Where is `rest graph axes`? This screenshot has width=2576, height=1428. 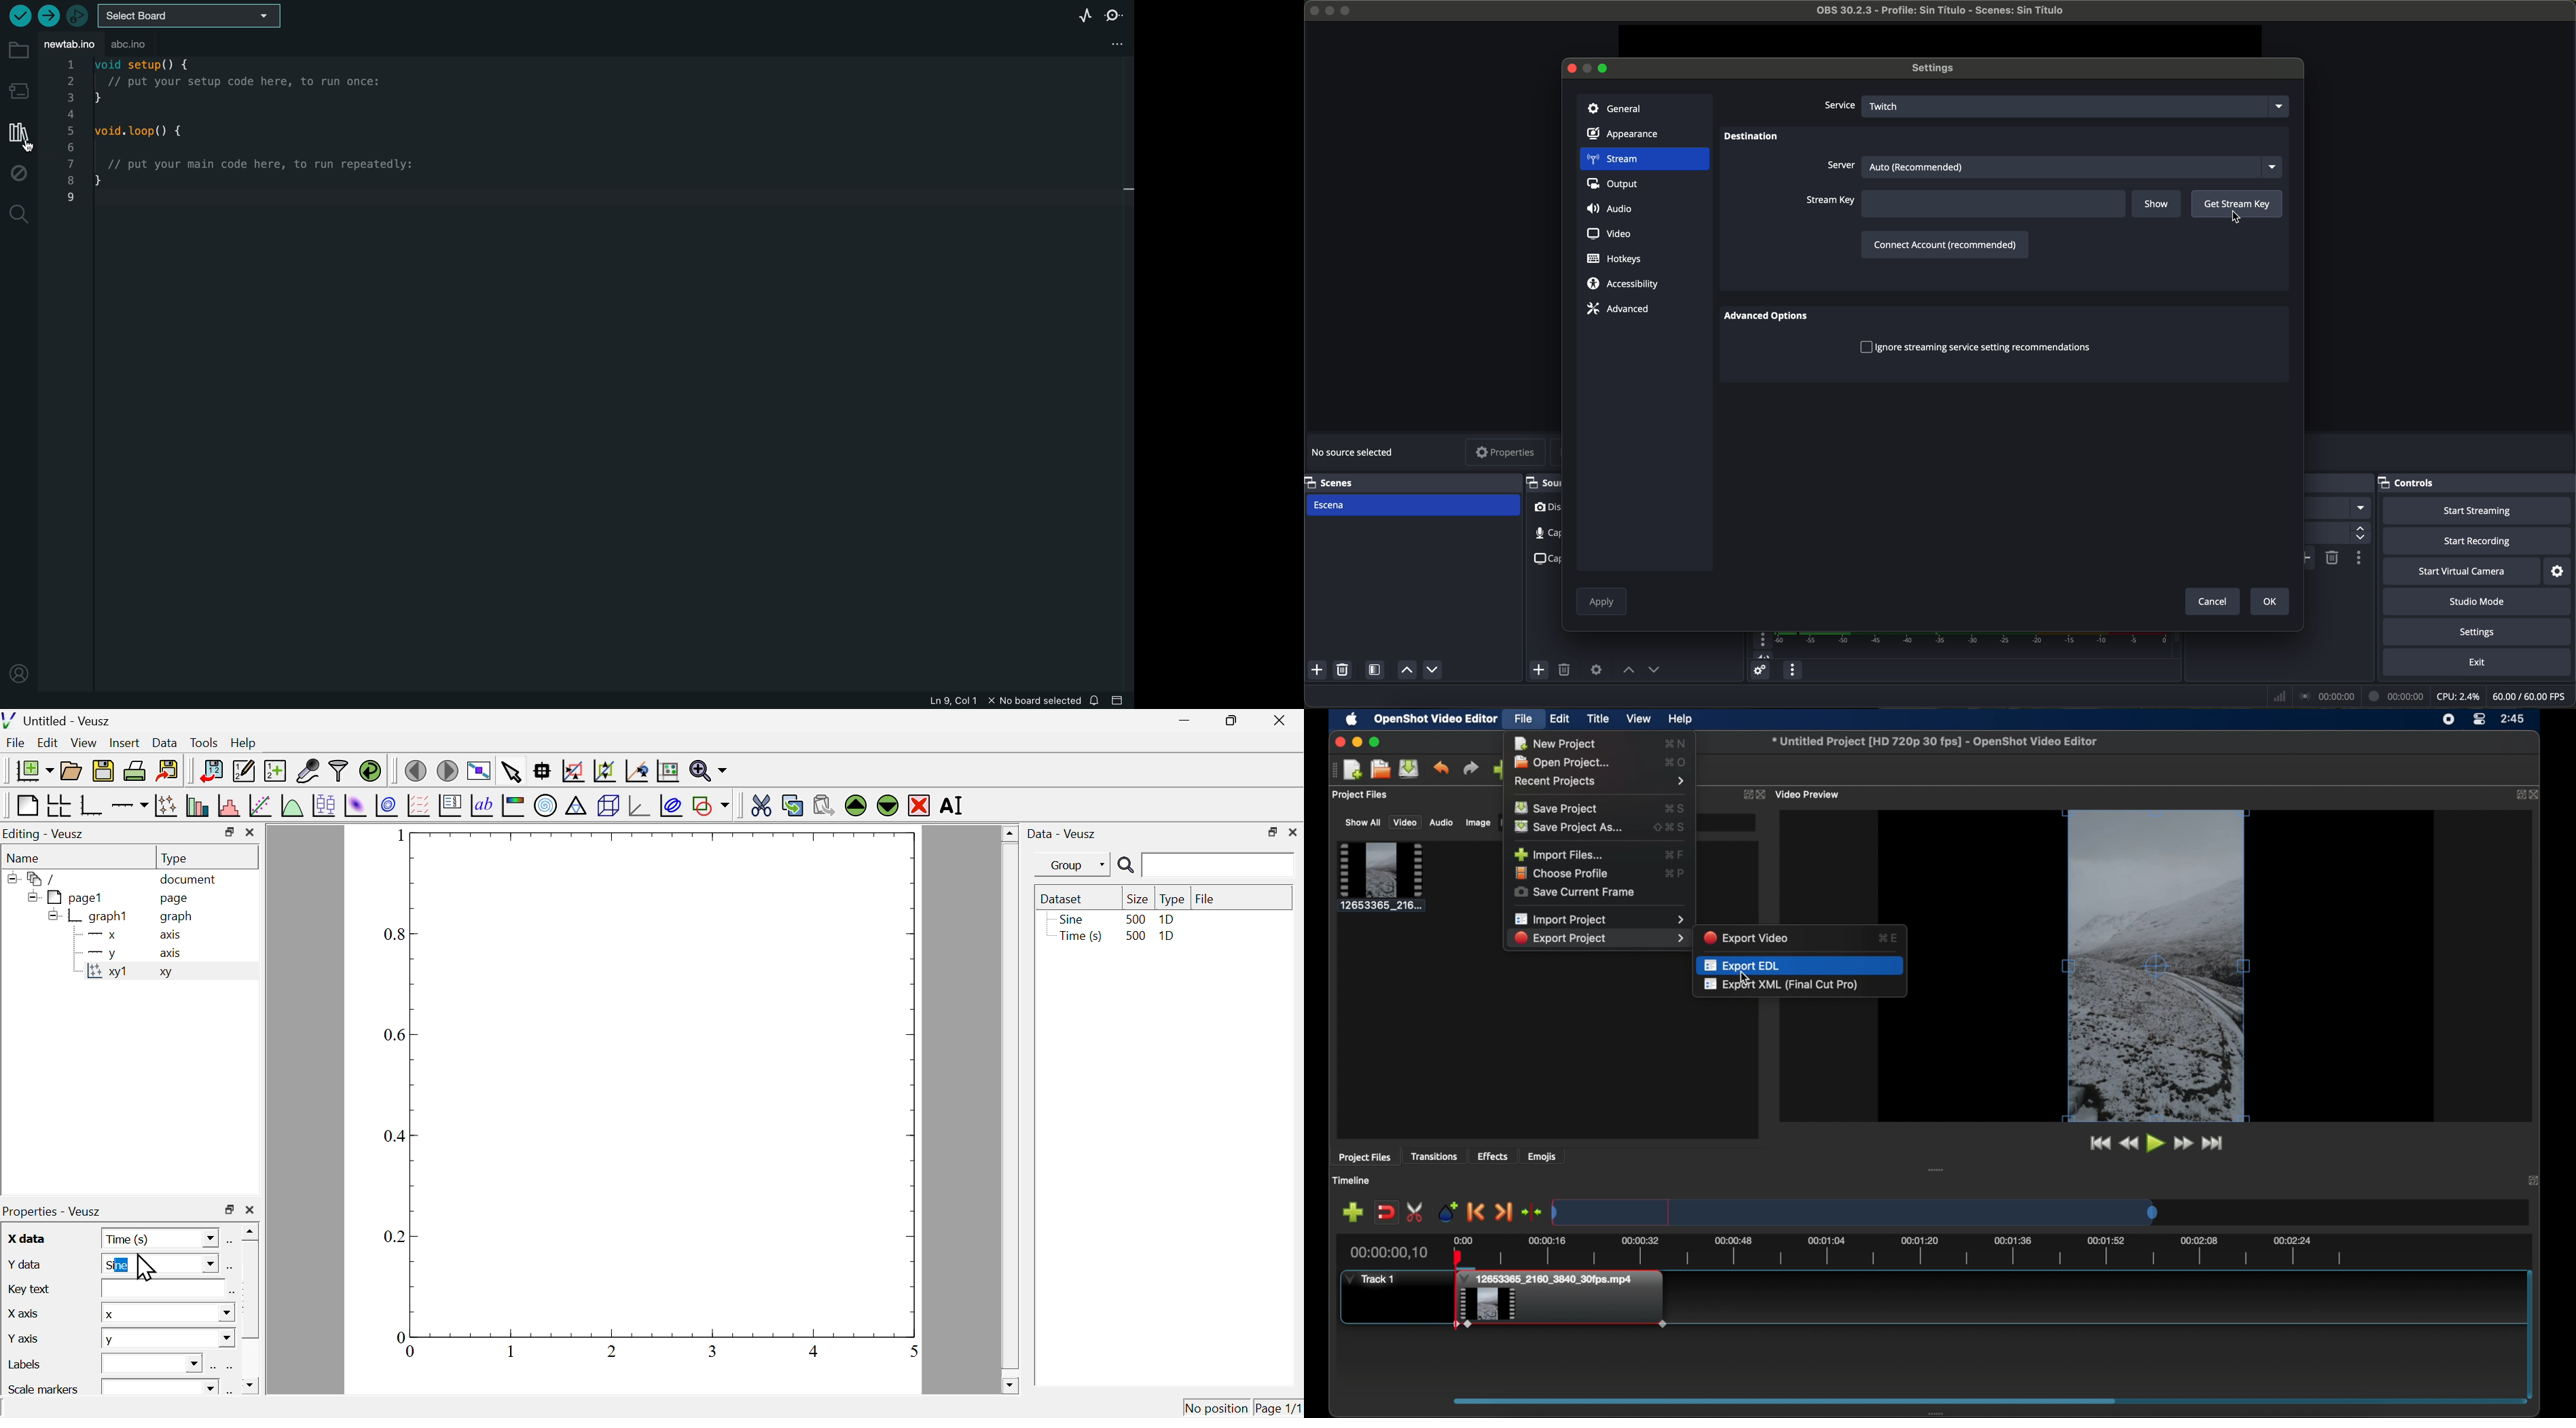 rest graph axes is located at coordinates (666, 771).